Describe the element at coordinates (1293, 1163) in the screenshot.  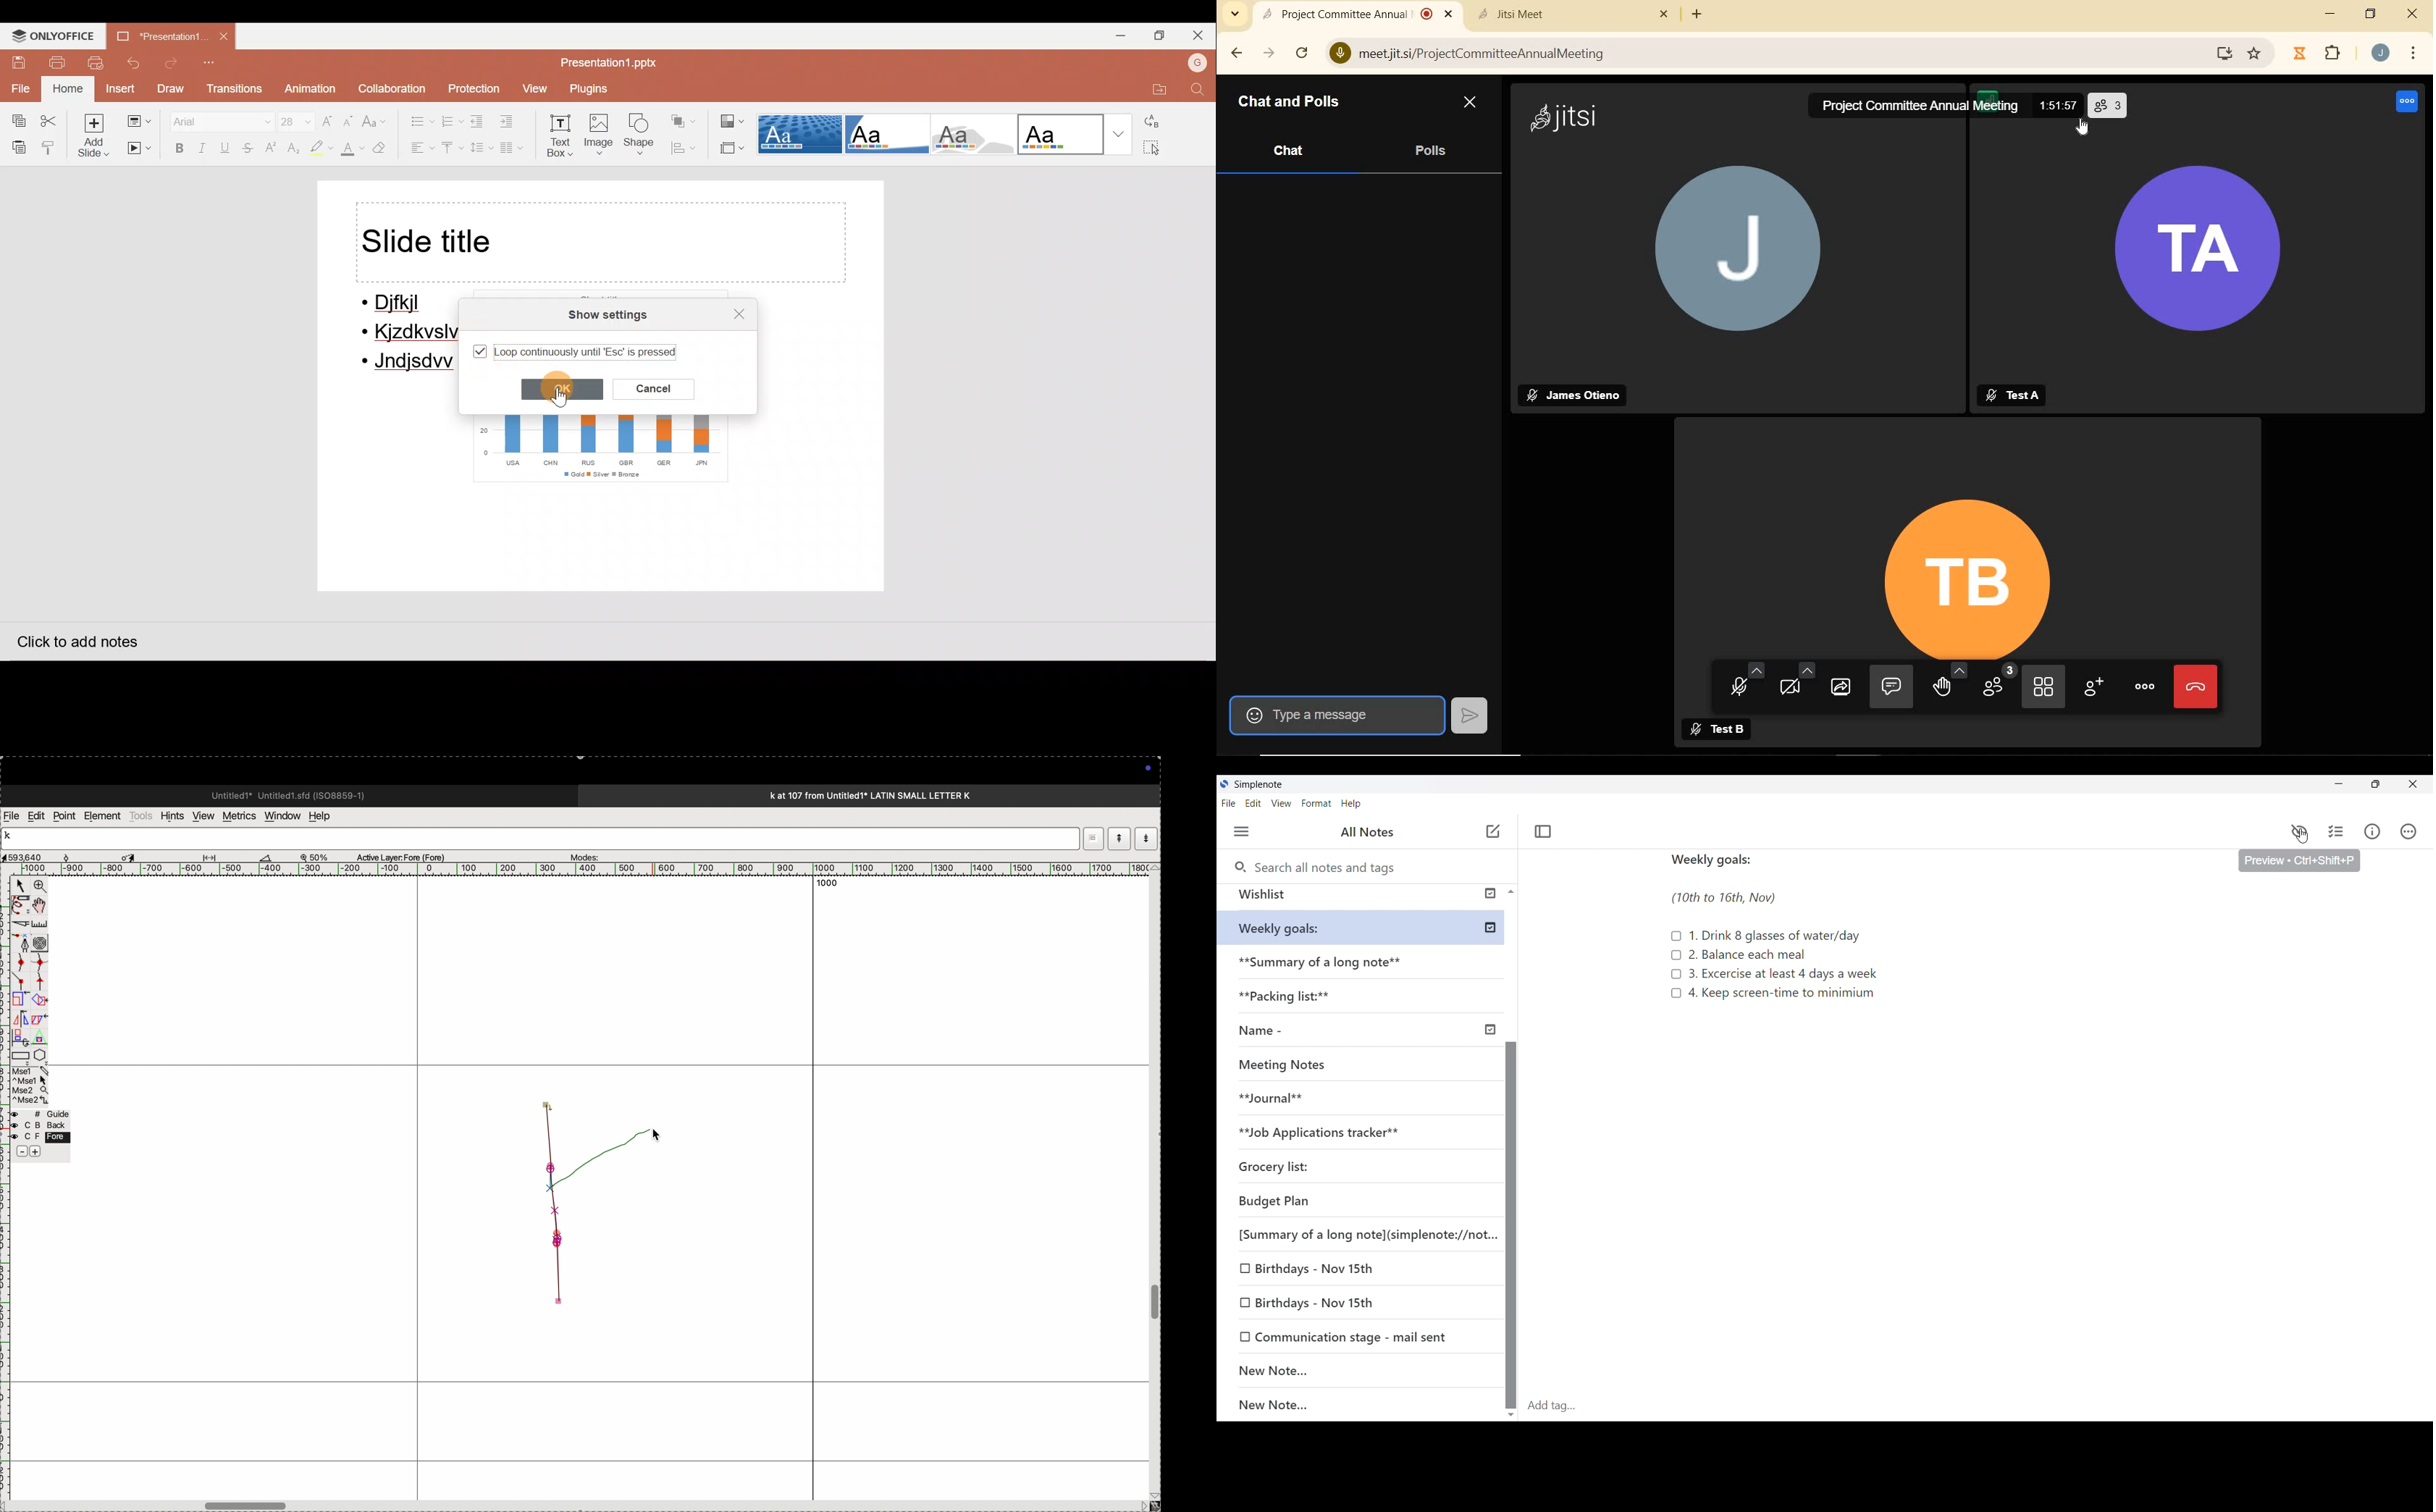
I see `Grocery list:` at that location.